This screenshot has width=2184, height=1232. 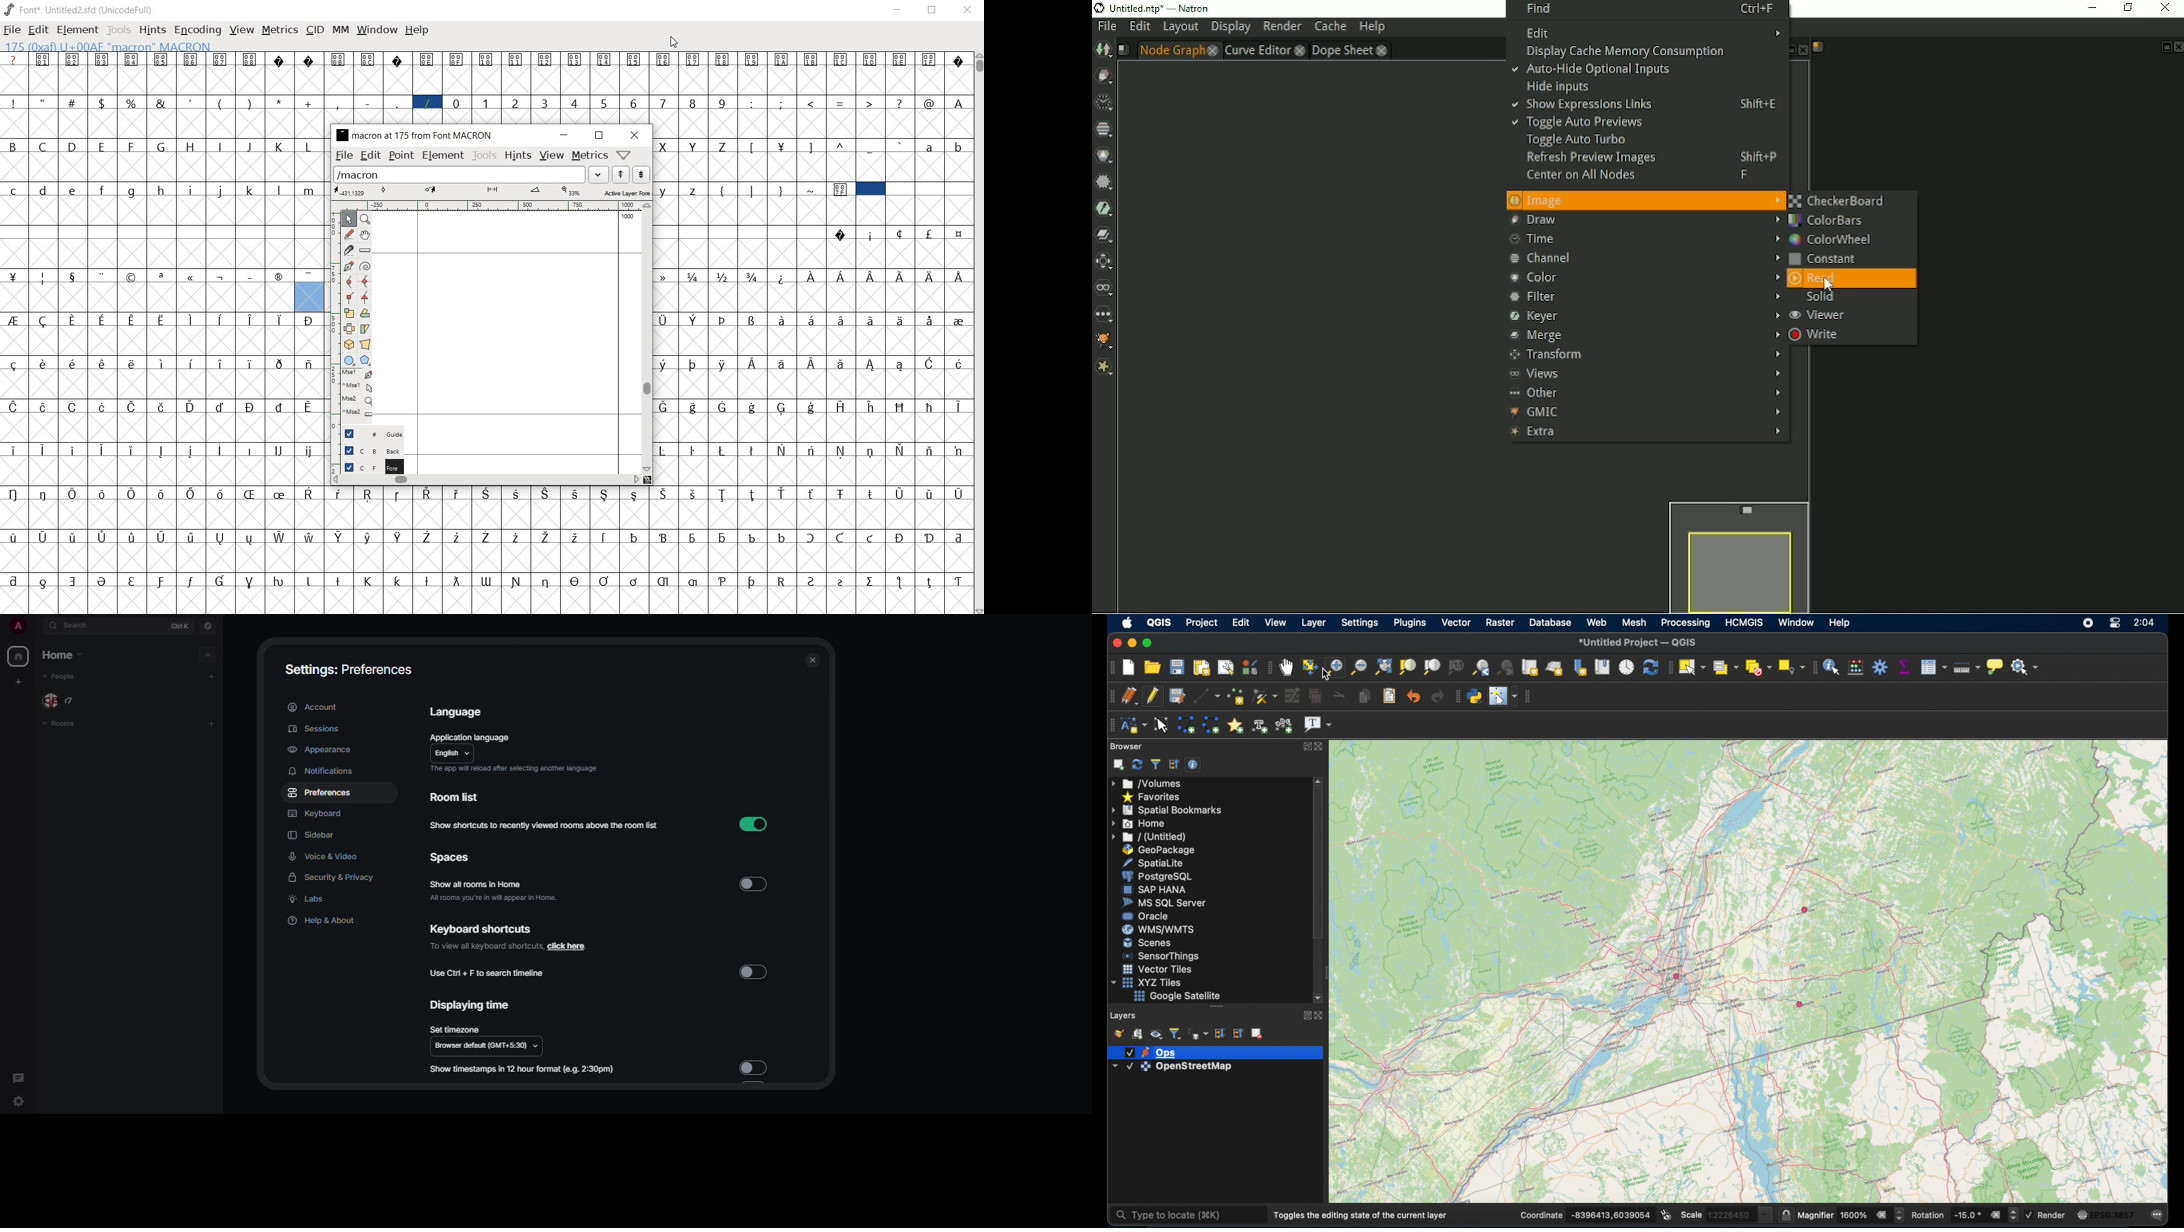 I want to click on Symbol, so click(x=783, y=320).